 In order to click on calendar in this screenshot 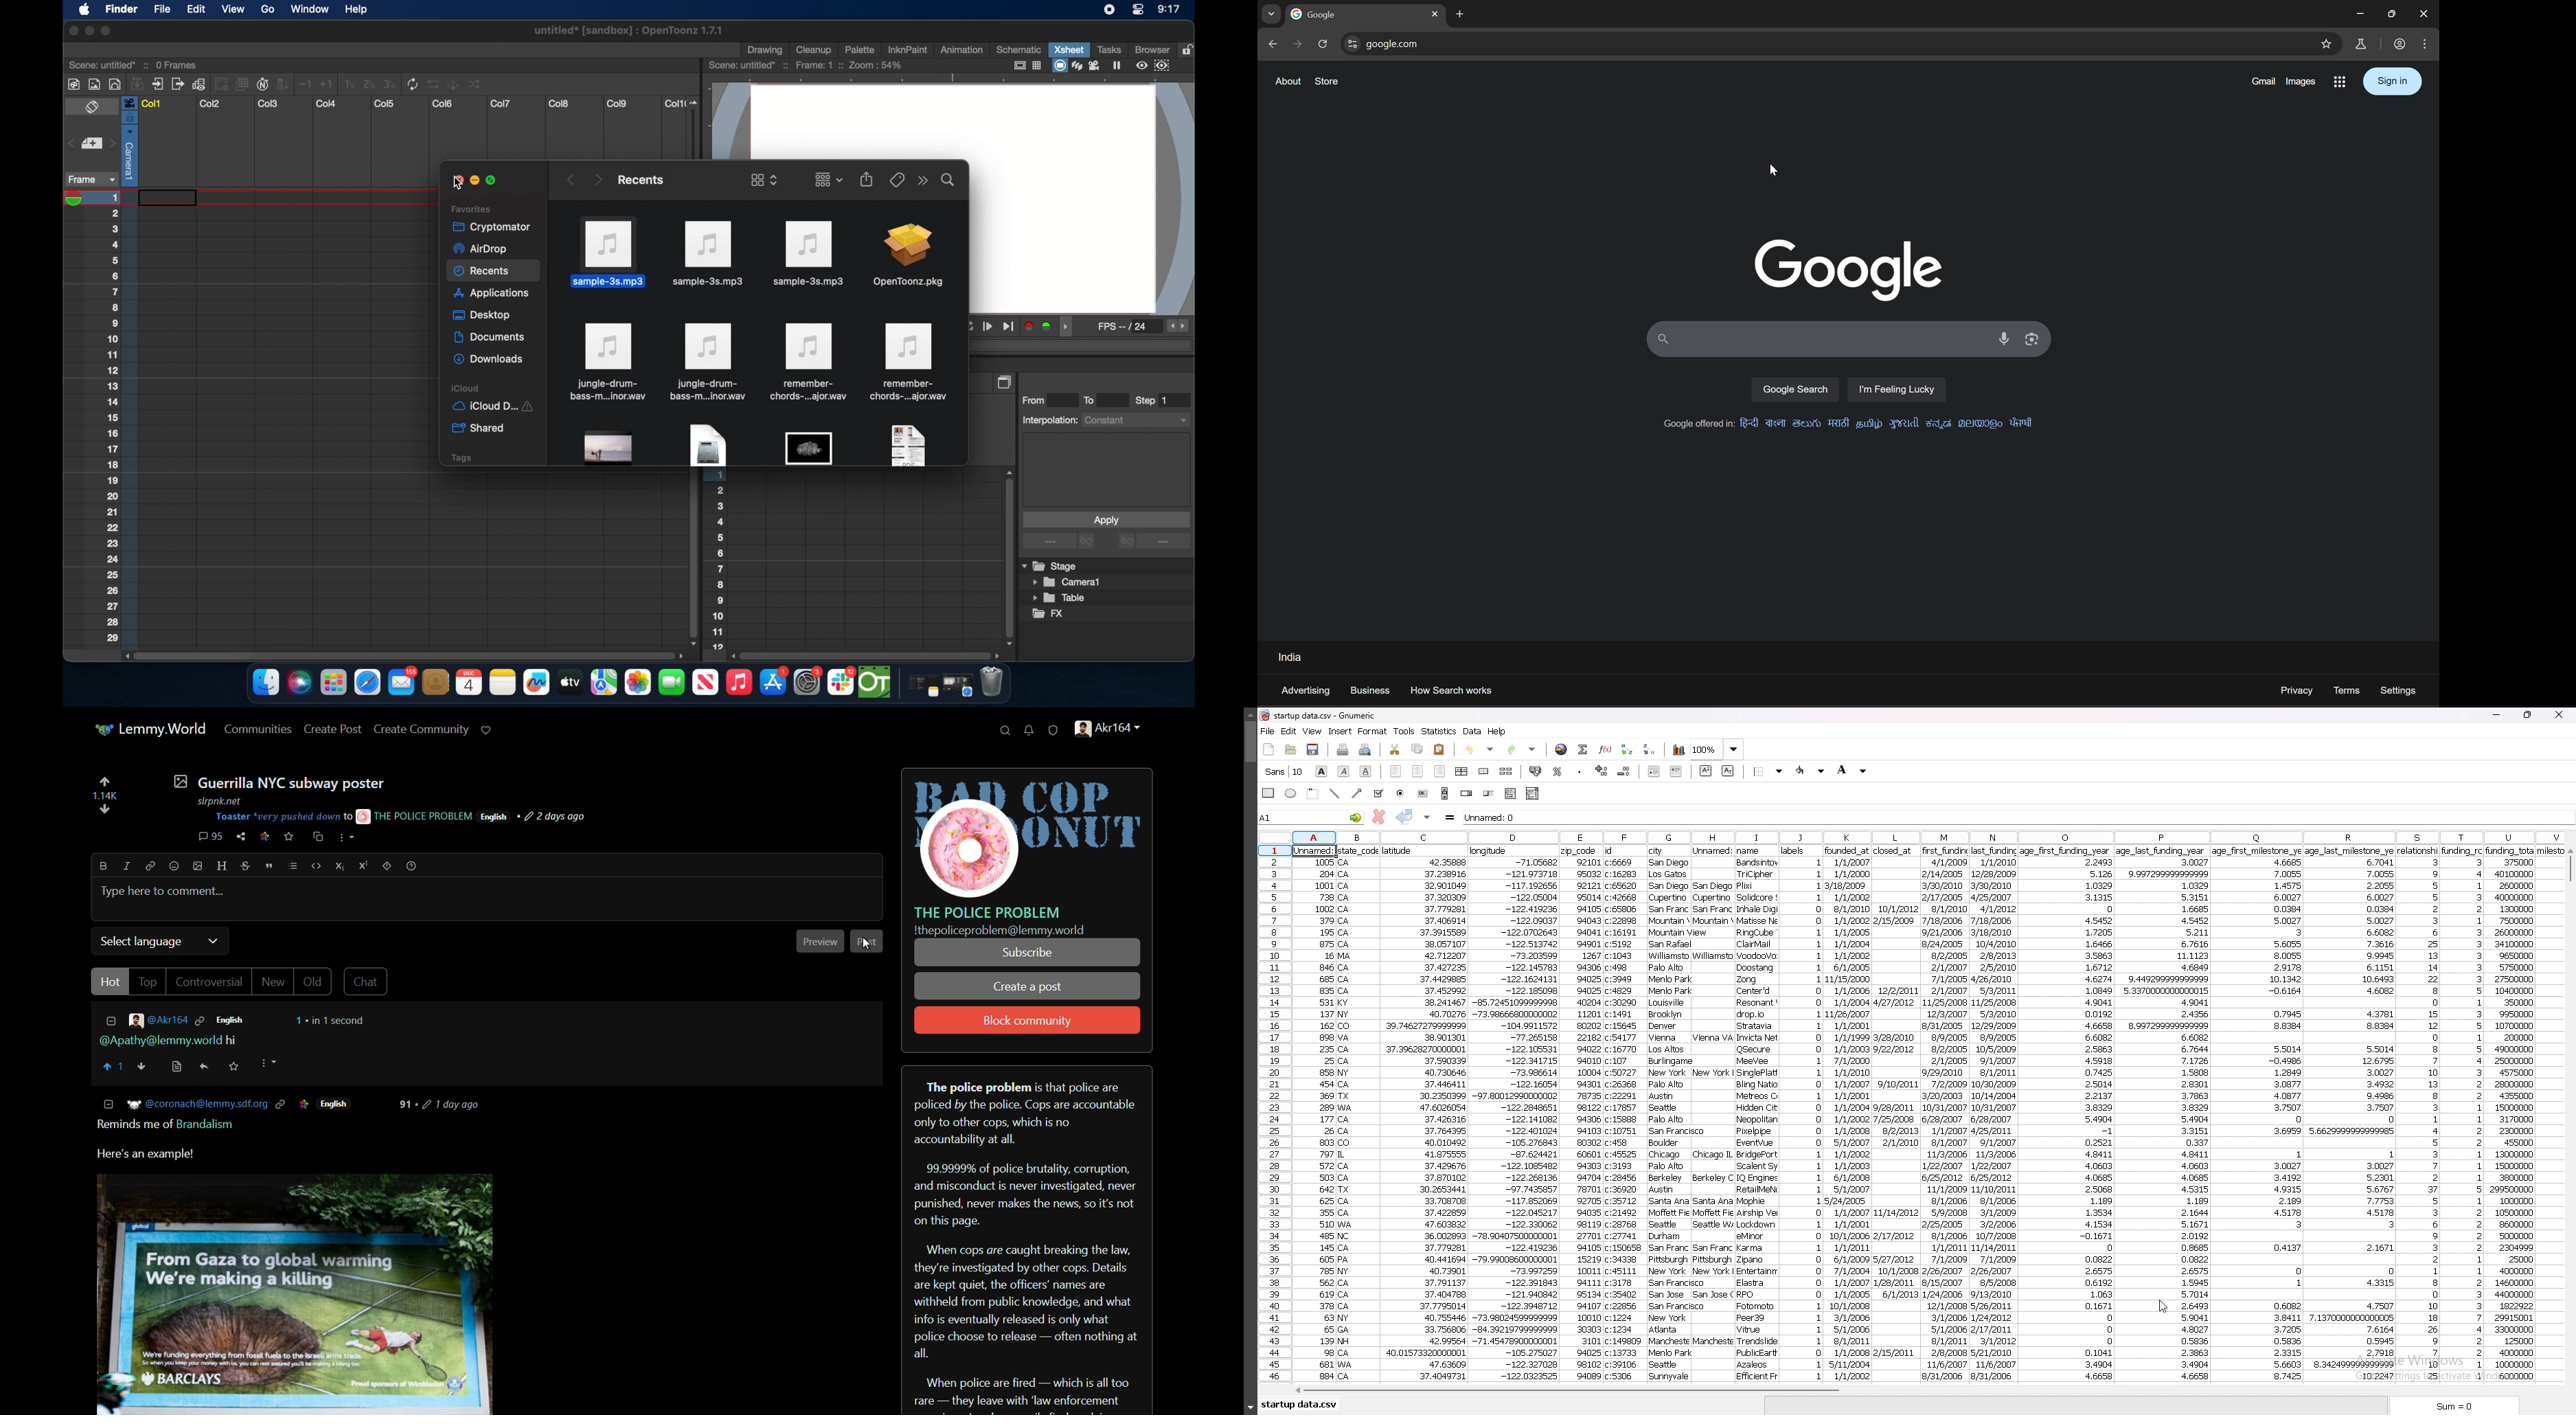, I will do `click(468, 682)`.